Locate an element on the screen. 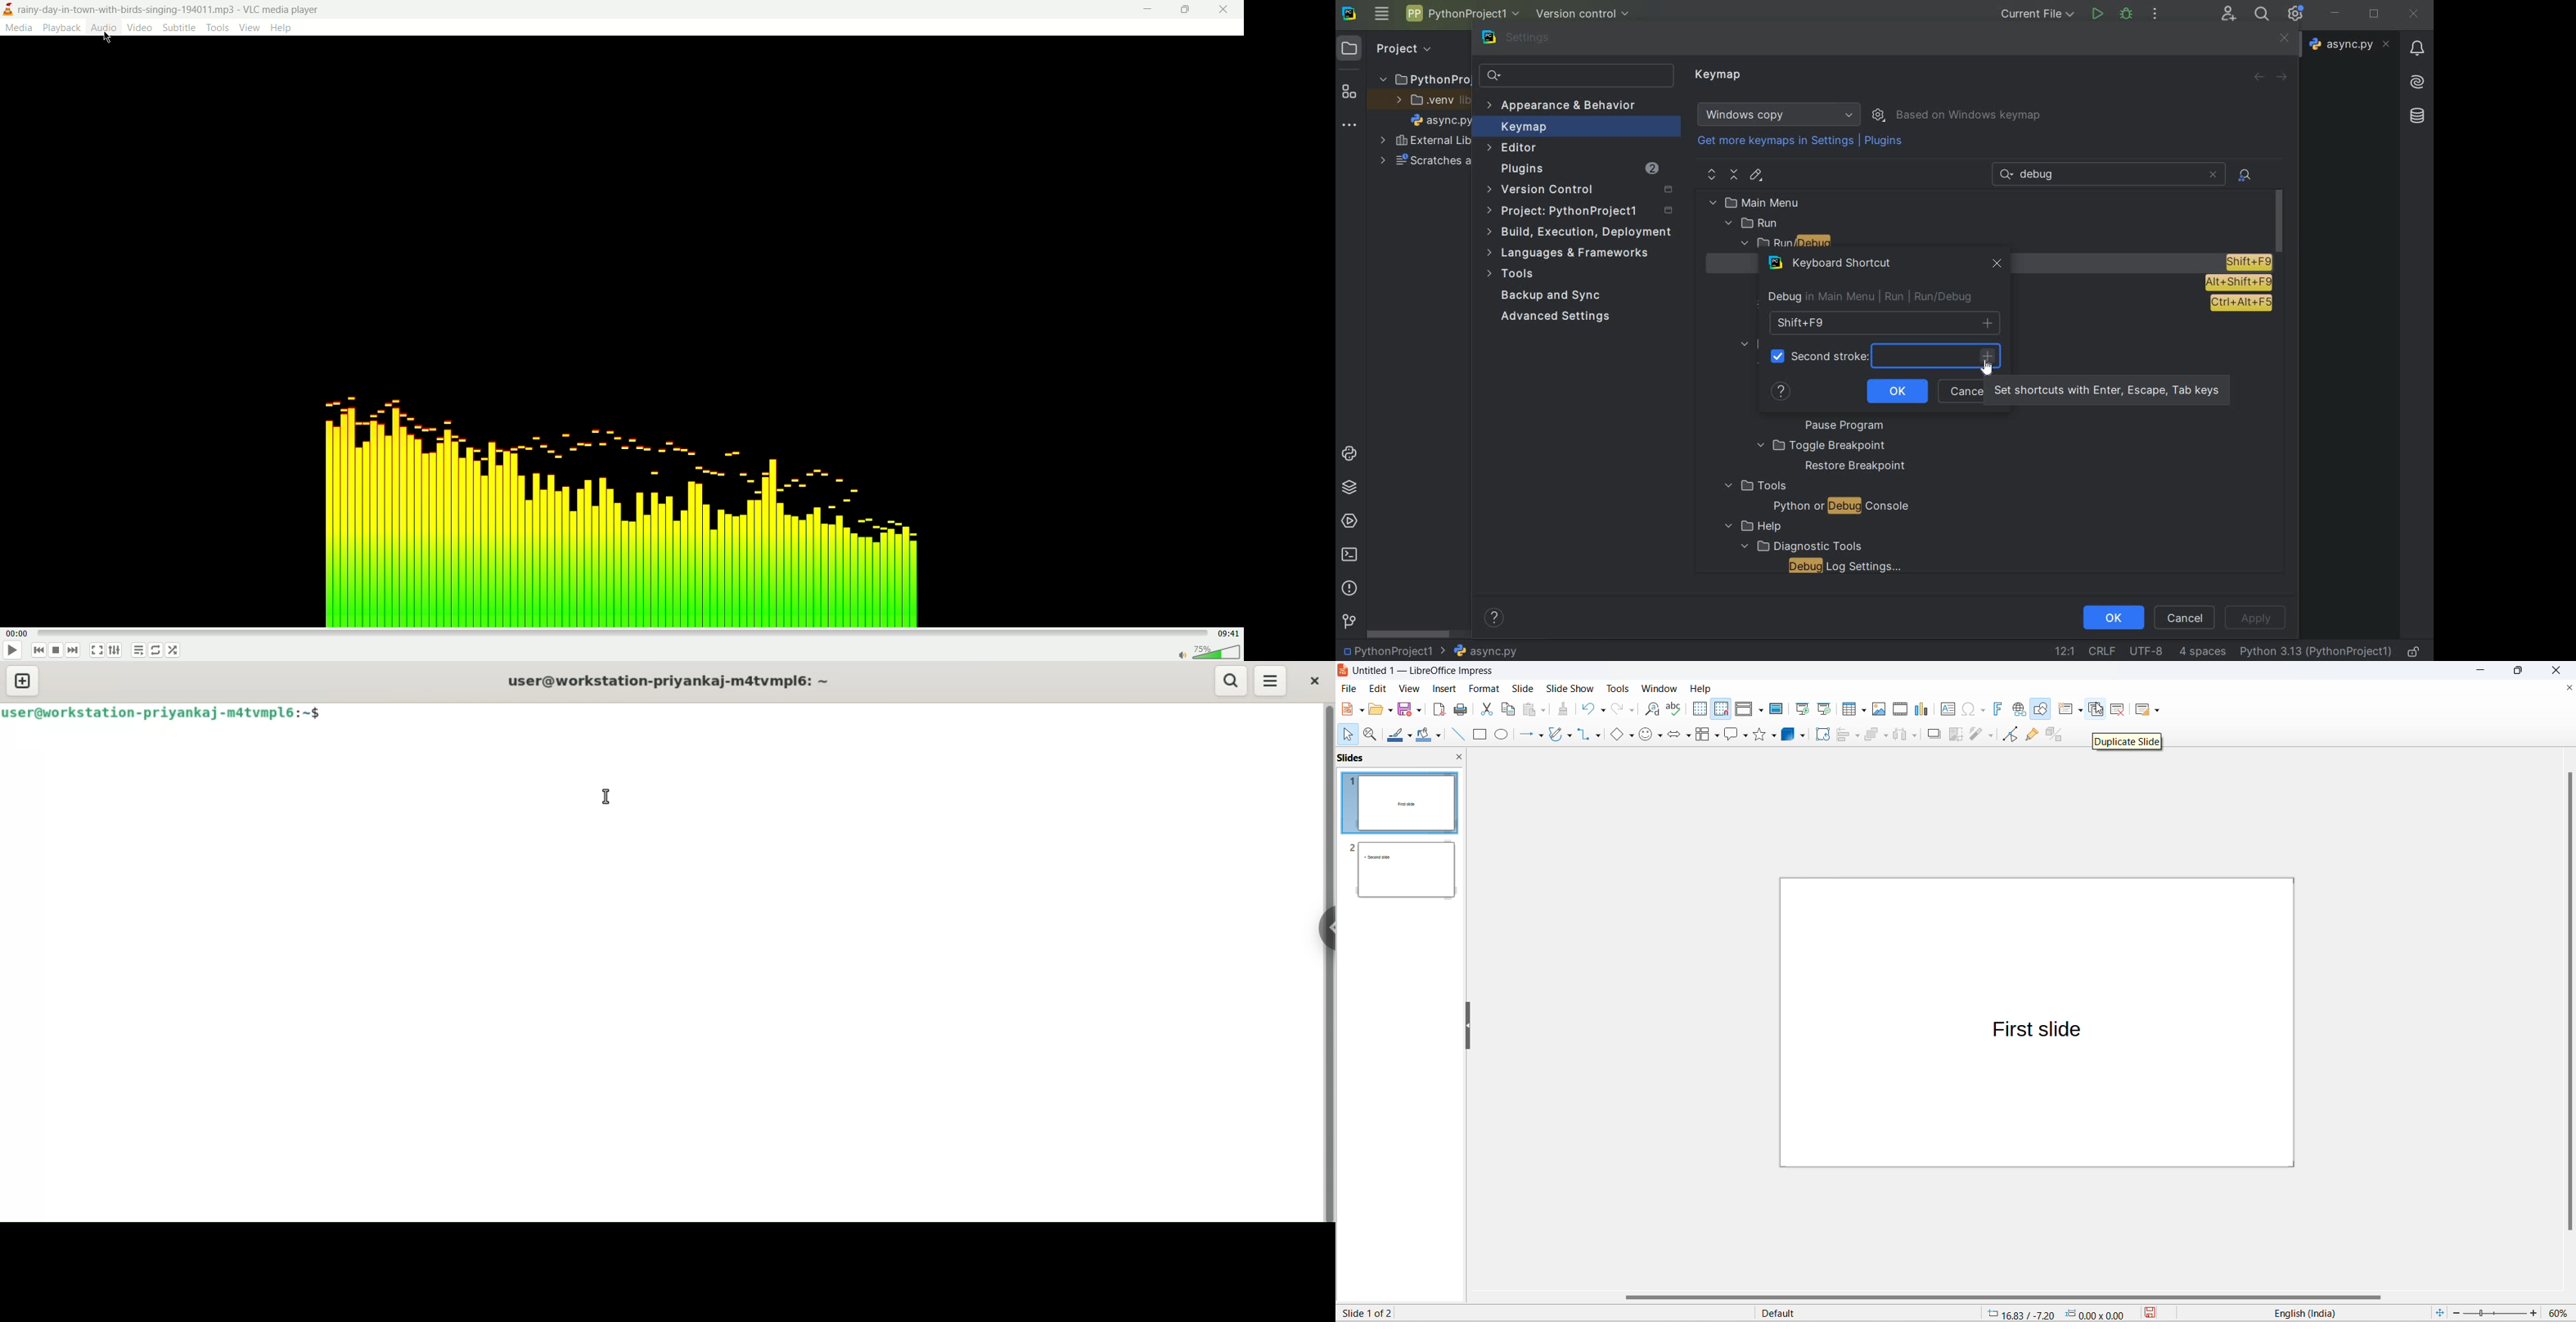  windows copy is located at coordinates (1781, 114).